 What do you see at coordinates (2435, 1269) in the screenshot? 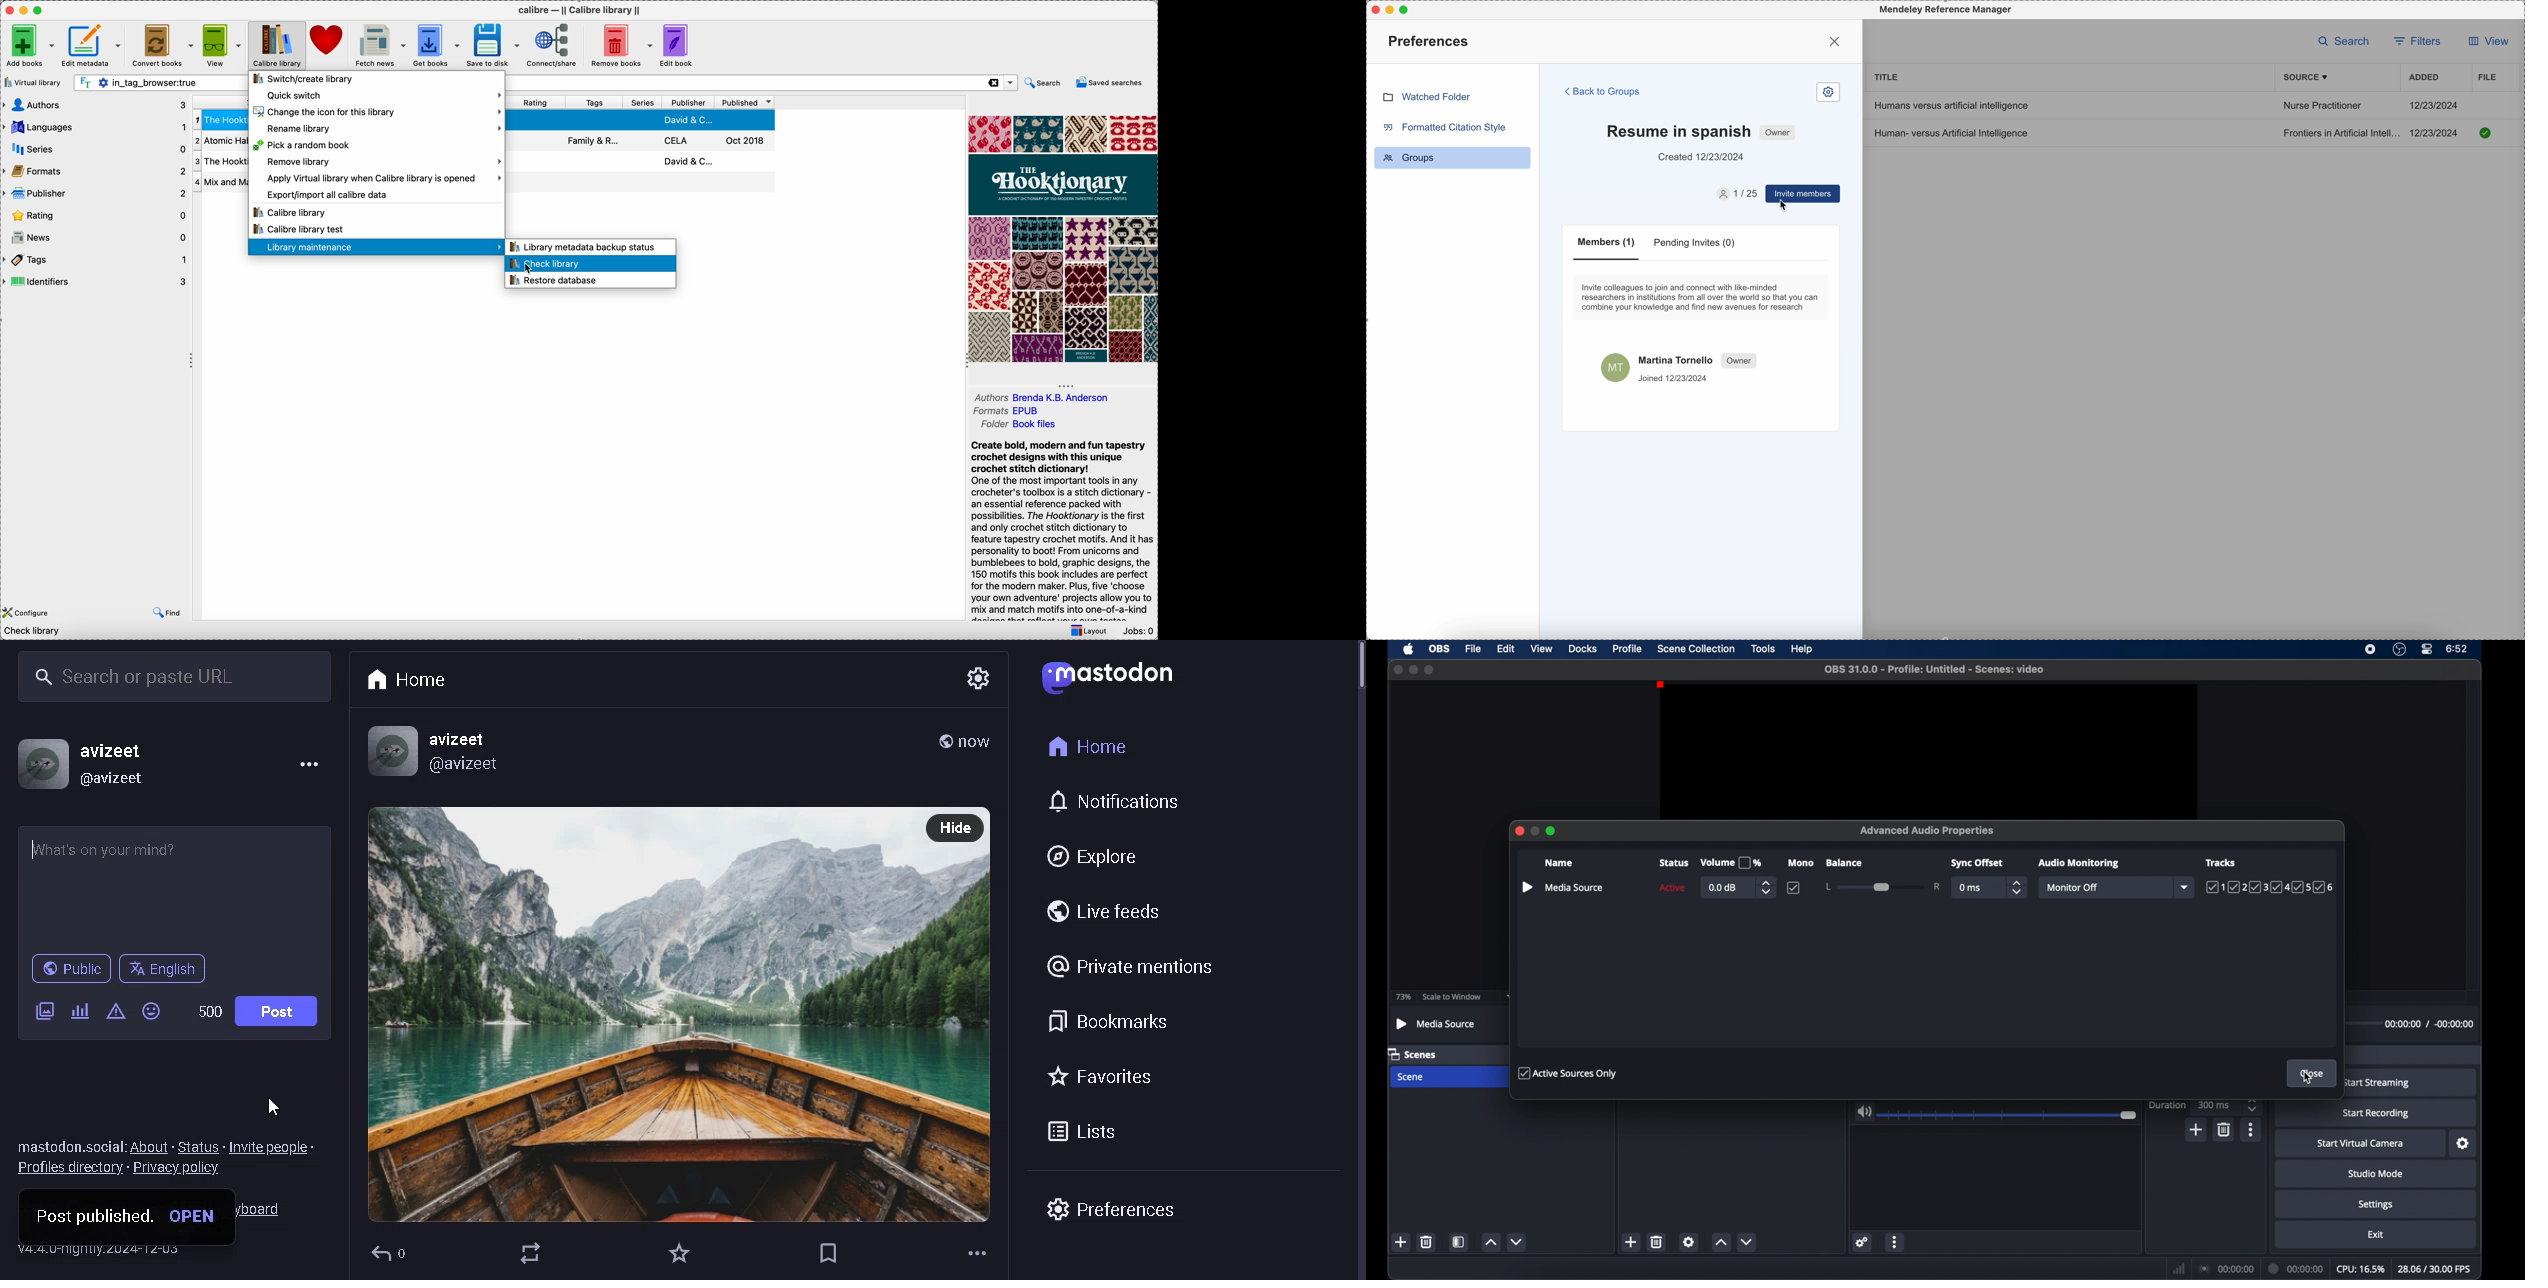
I see `fps` at bounding box center [2435, 1269].